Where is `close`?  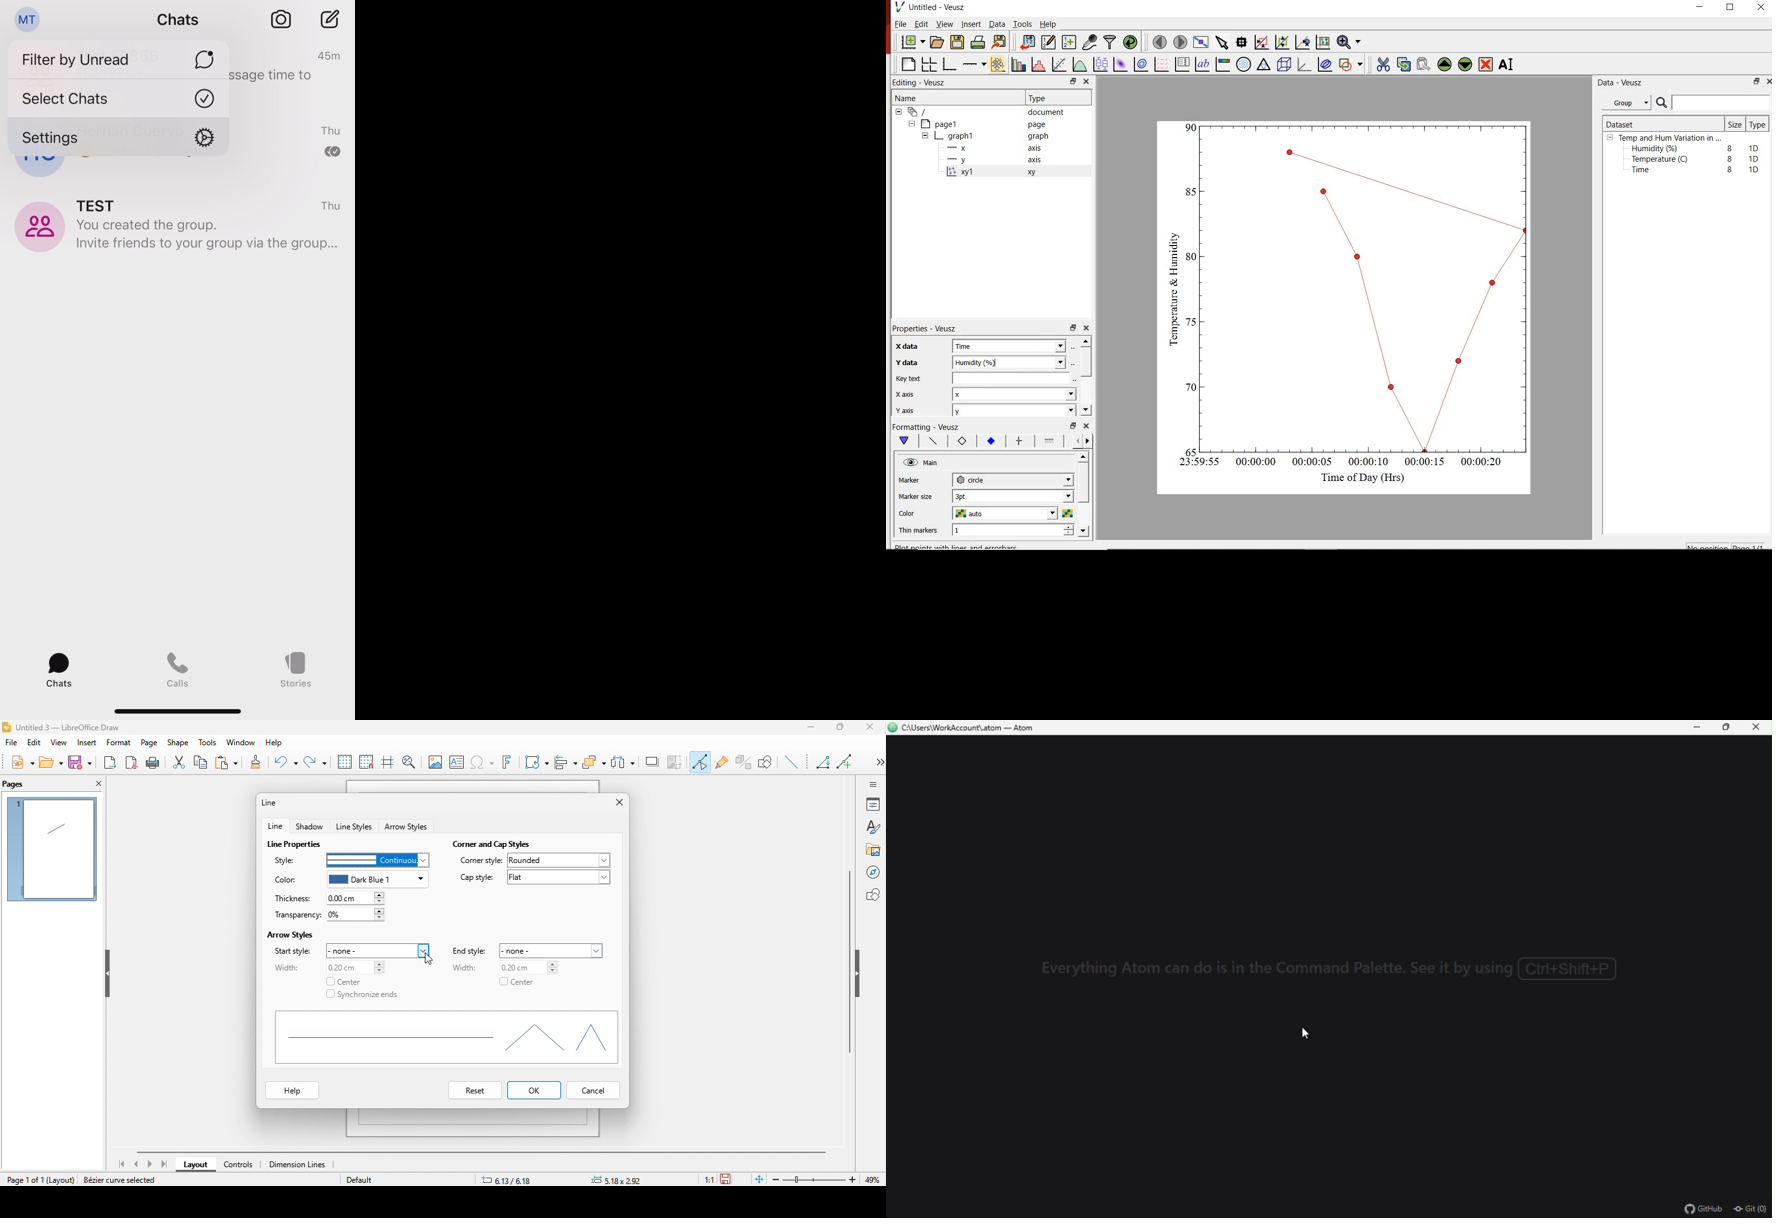 close is located at coordinates (97, 785).